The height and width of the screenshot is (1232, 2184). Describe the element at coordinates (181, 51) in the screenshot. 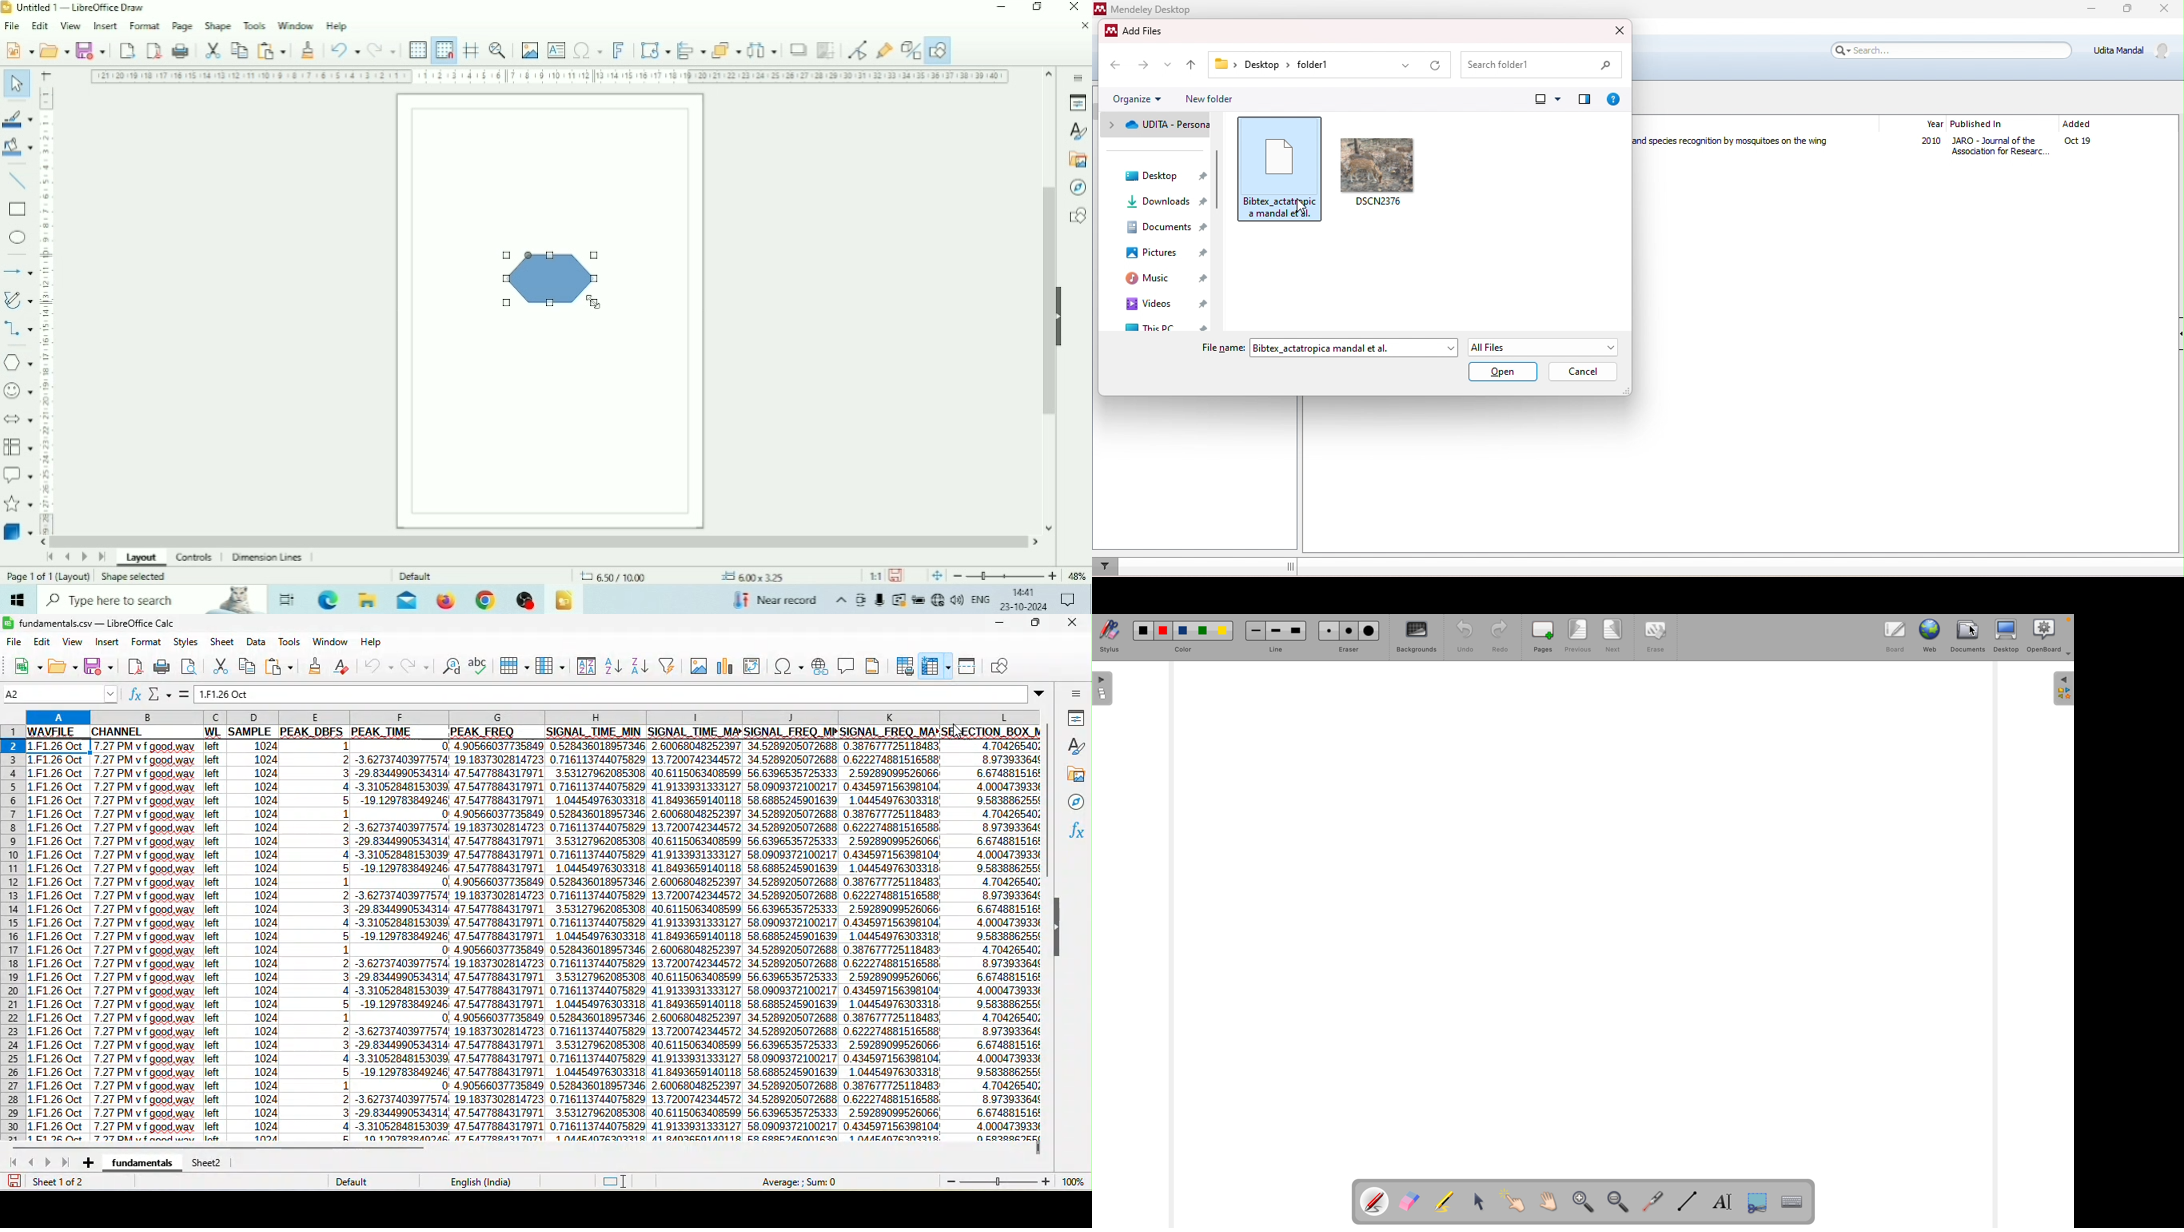

I see `Print` at that location.